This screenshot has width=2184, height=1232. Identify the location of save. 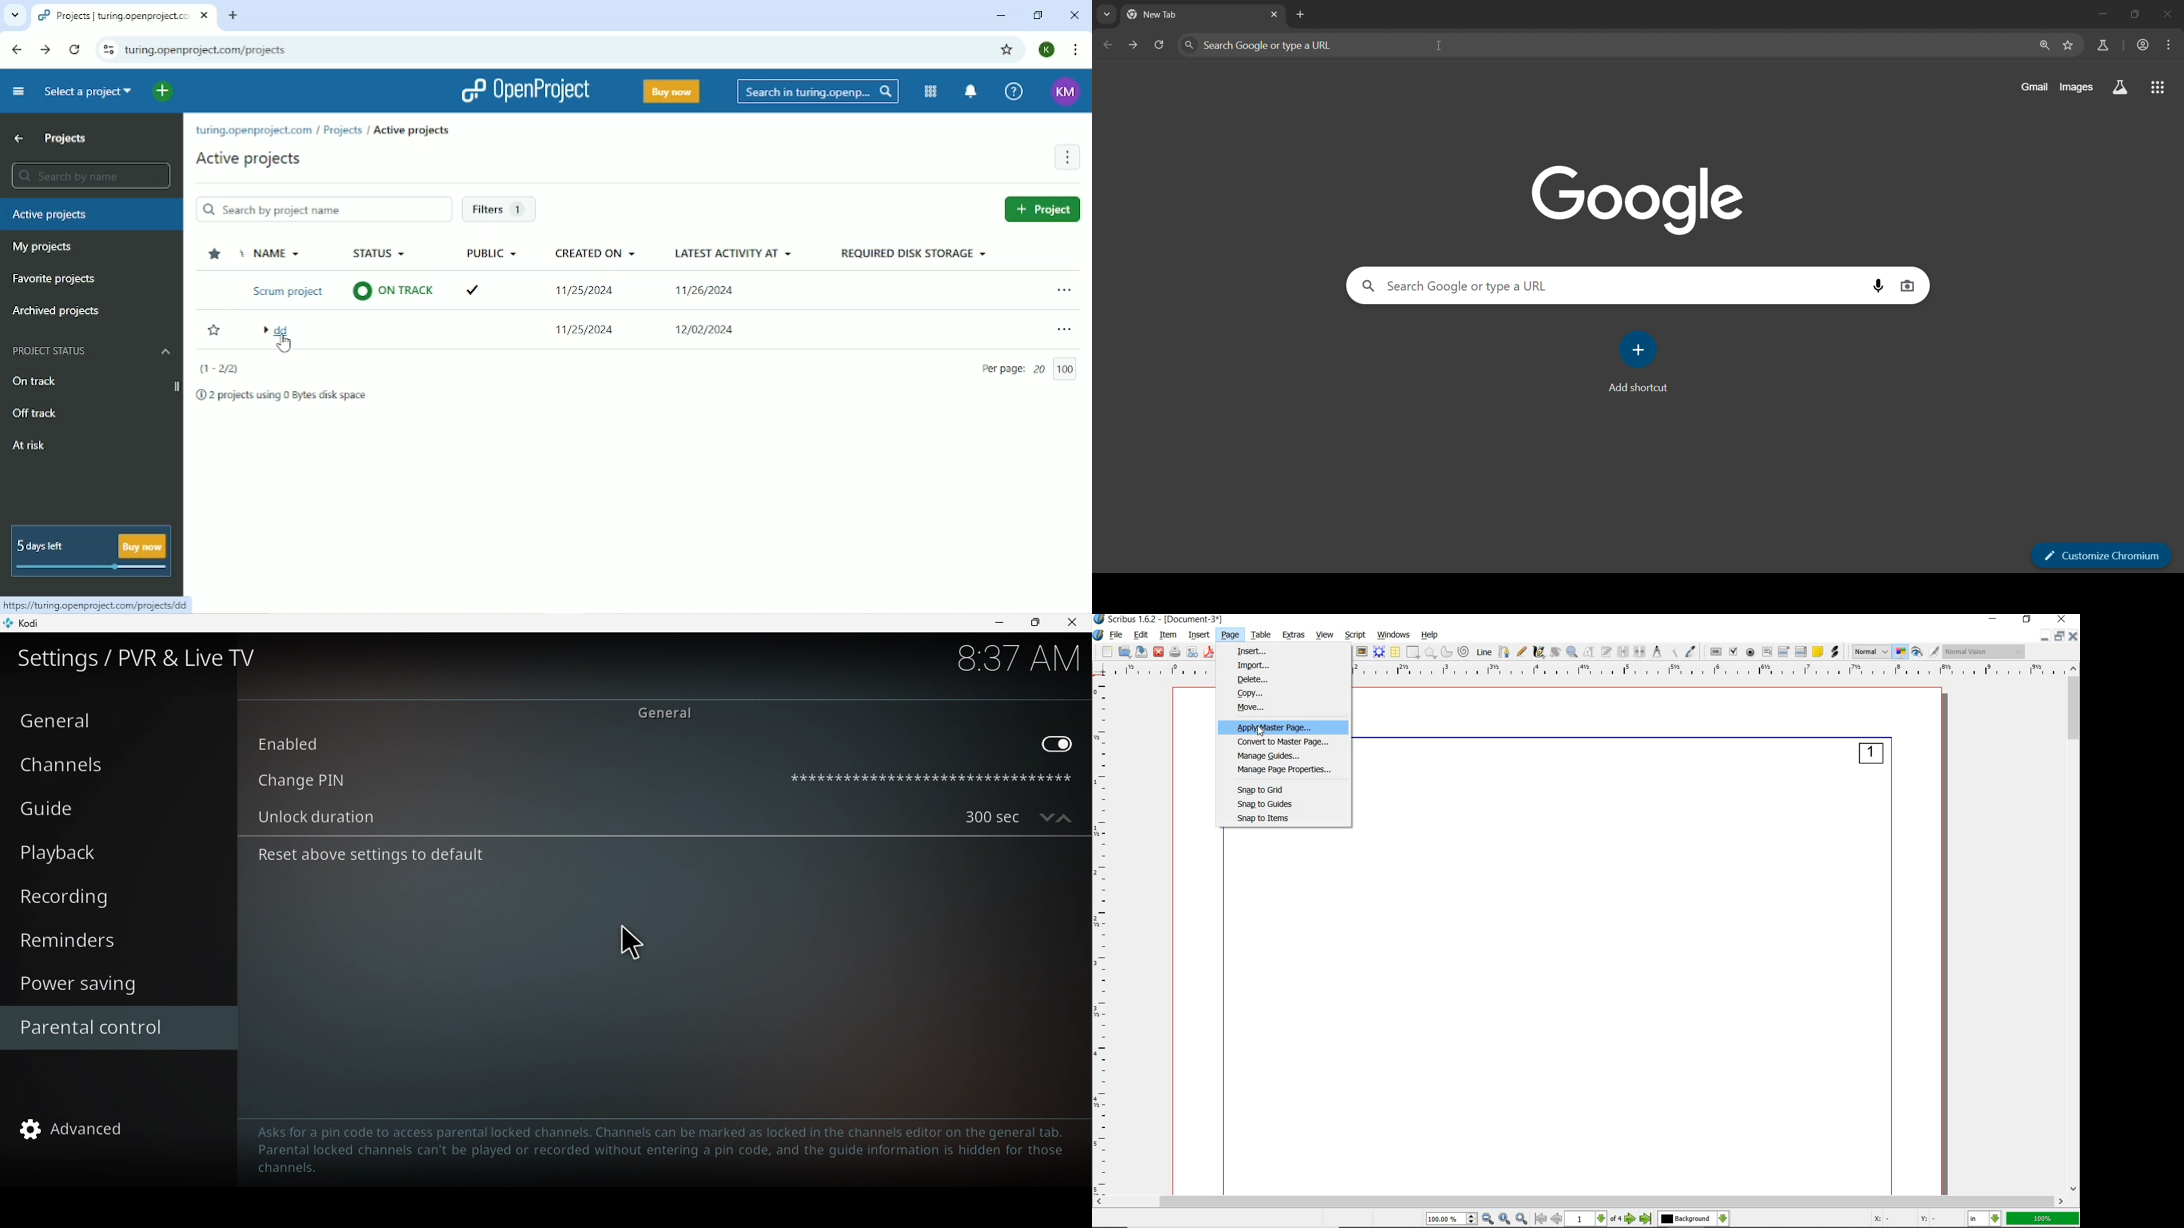
(1140, 652).